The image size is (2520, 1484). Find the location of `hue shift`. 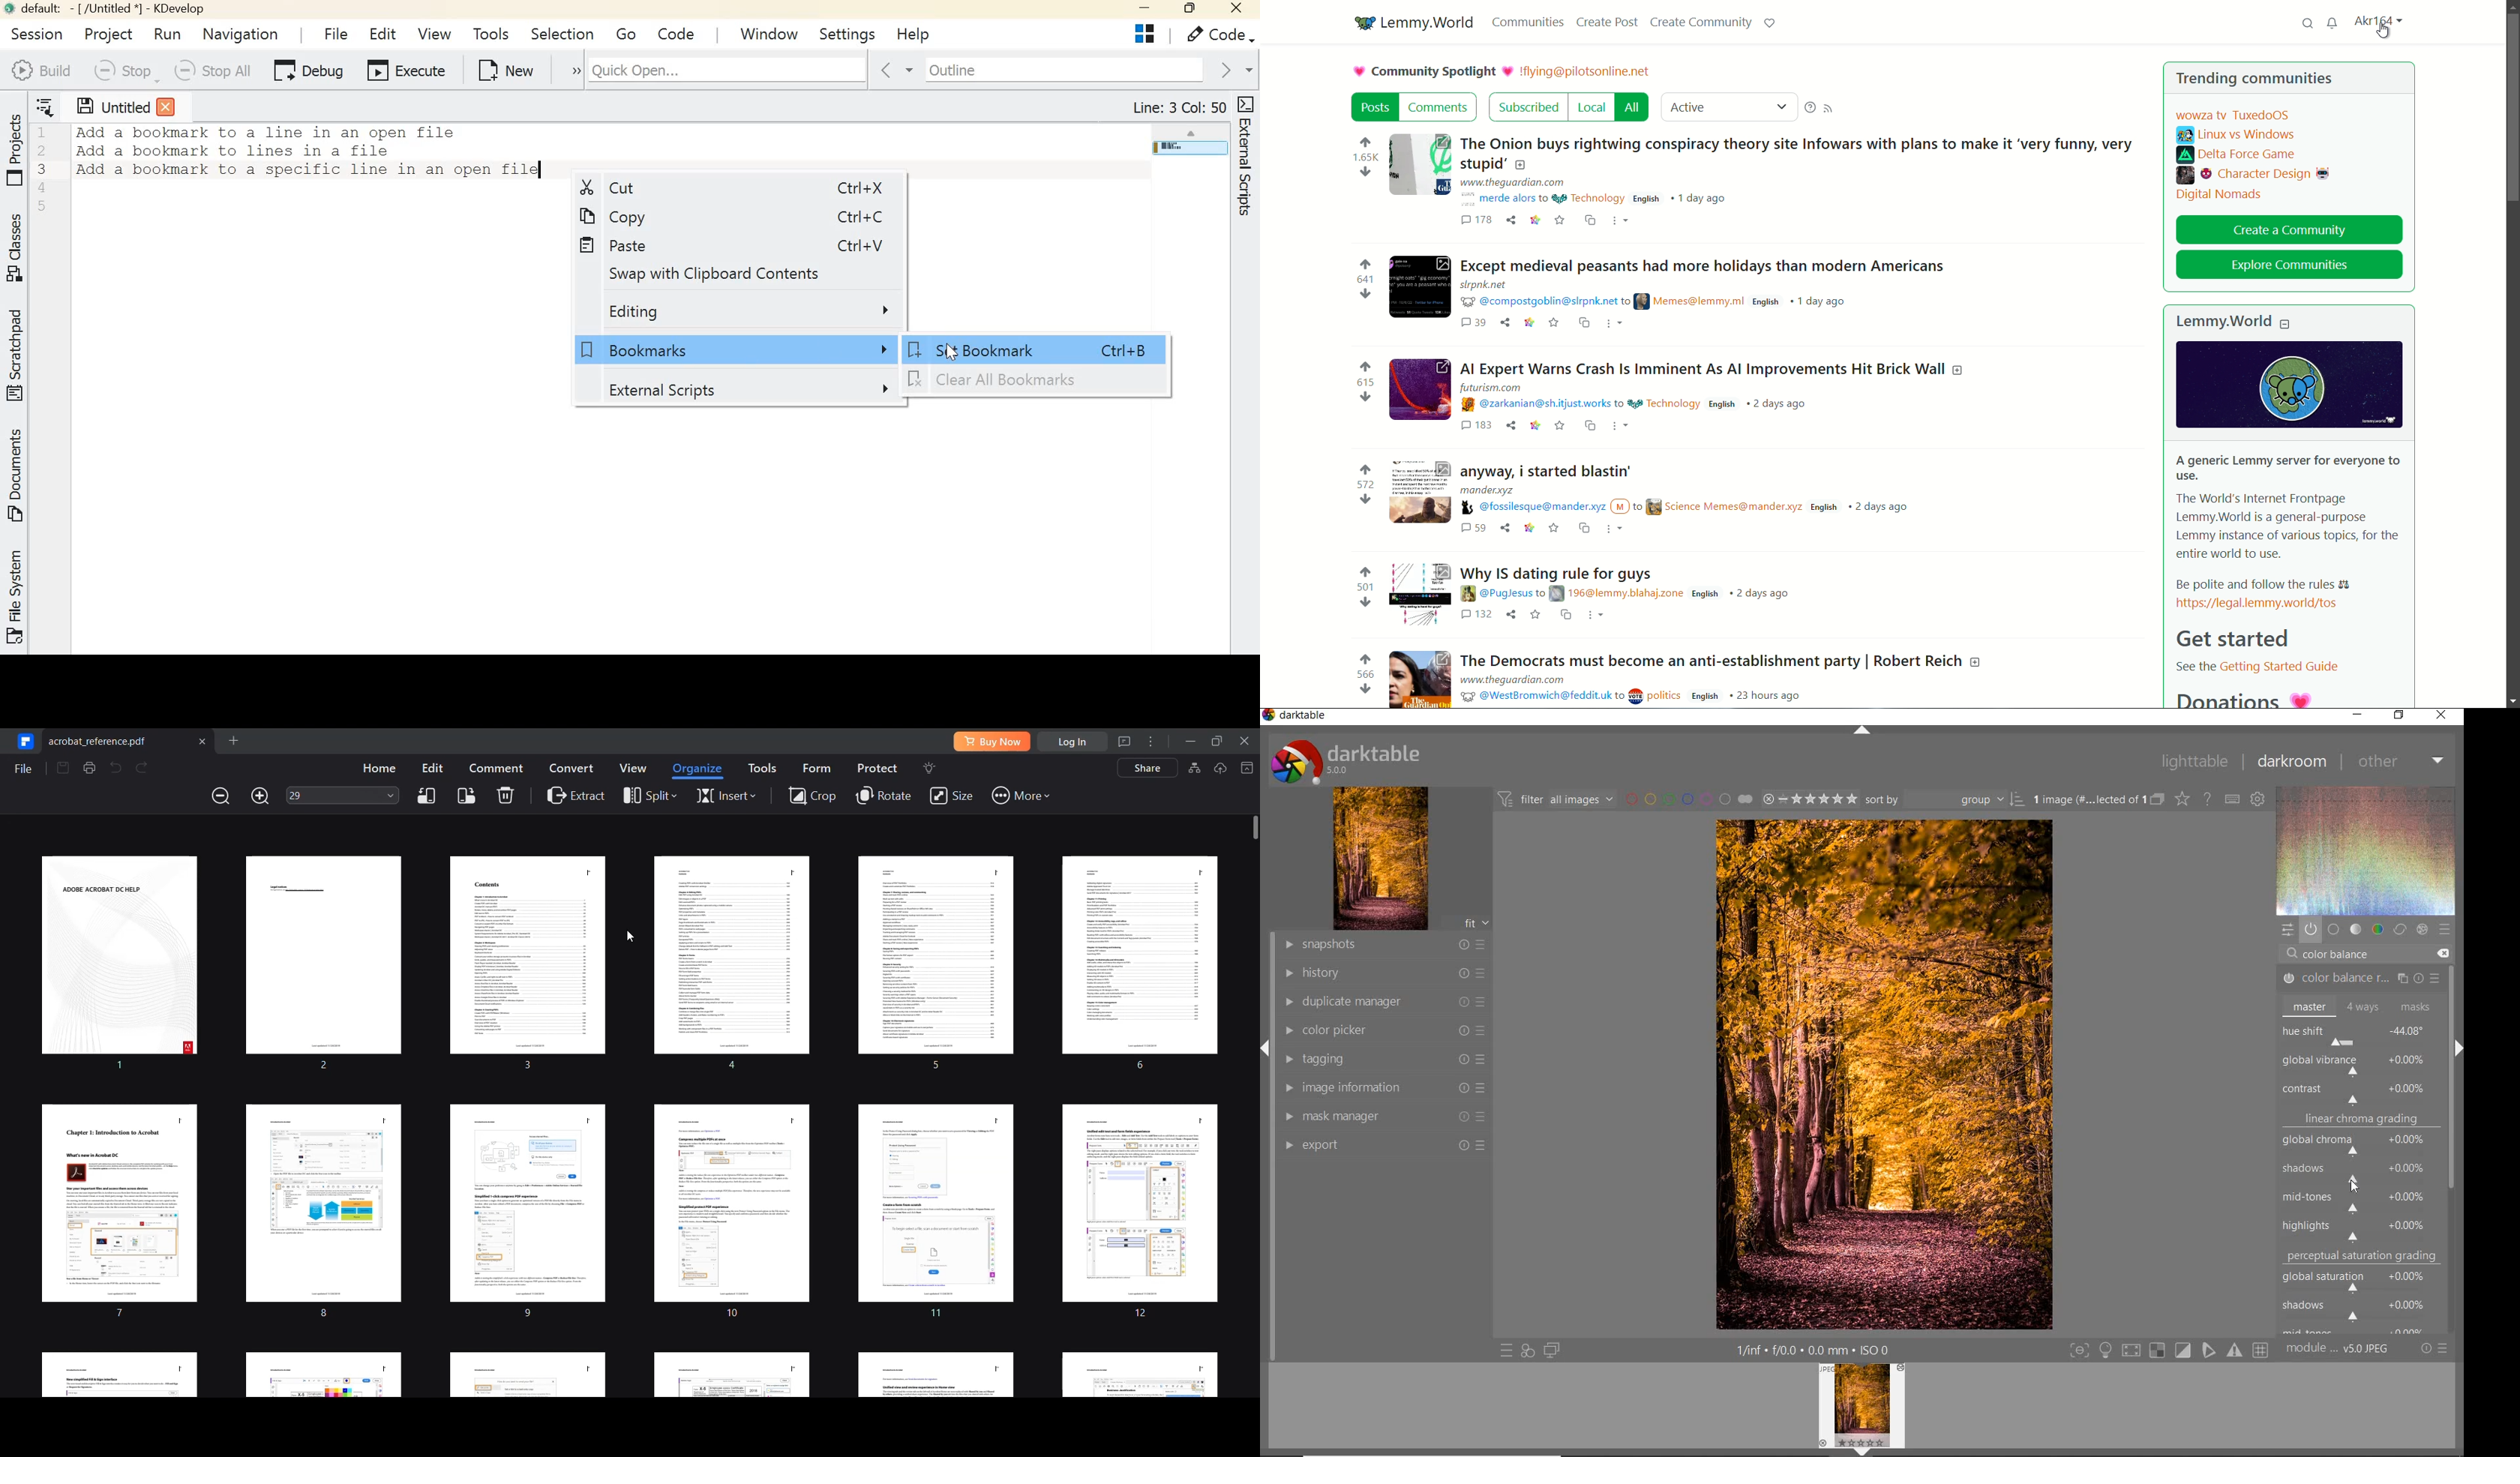

hue shift is located at coordinates (2361, 1031).